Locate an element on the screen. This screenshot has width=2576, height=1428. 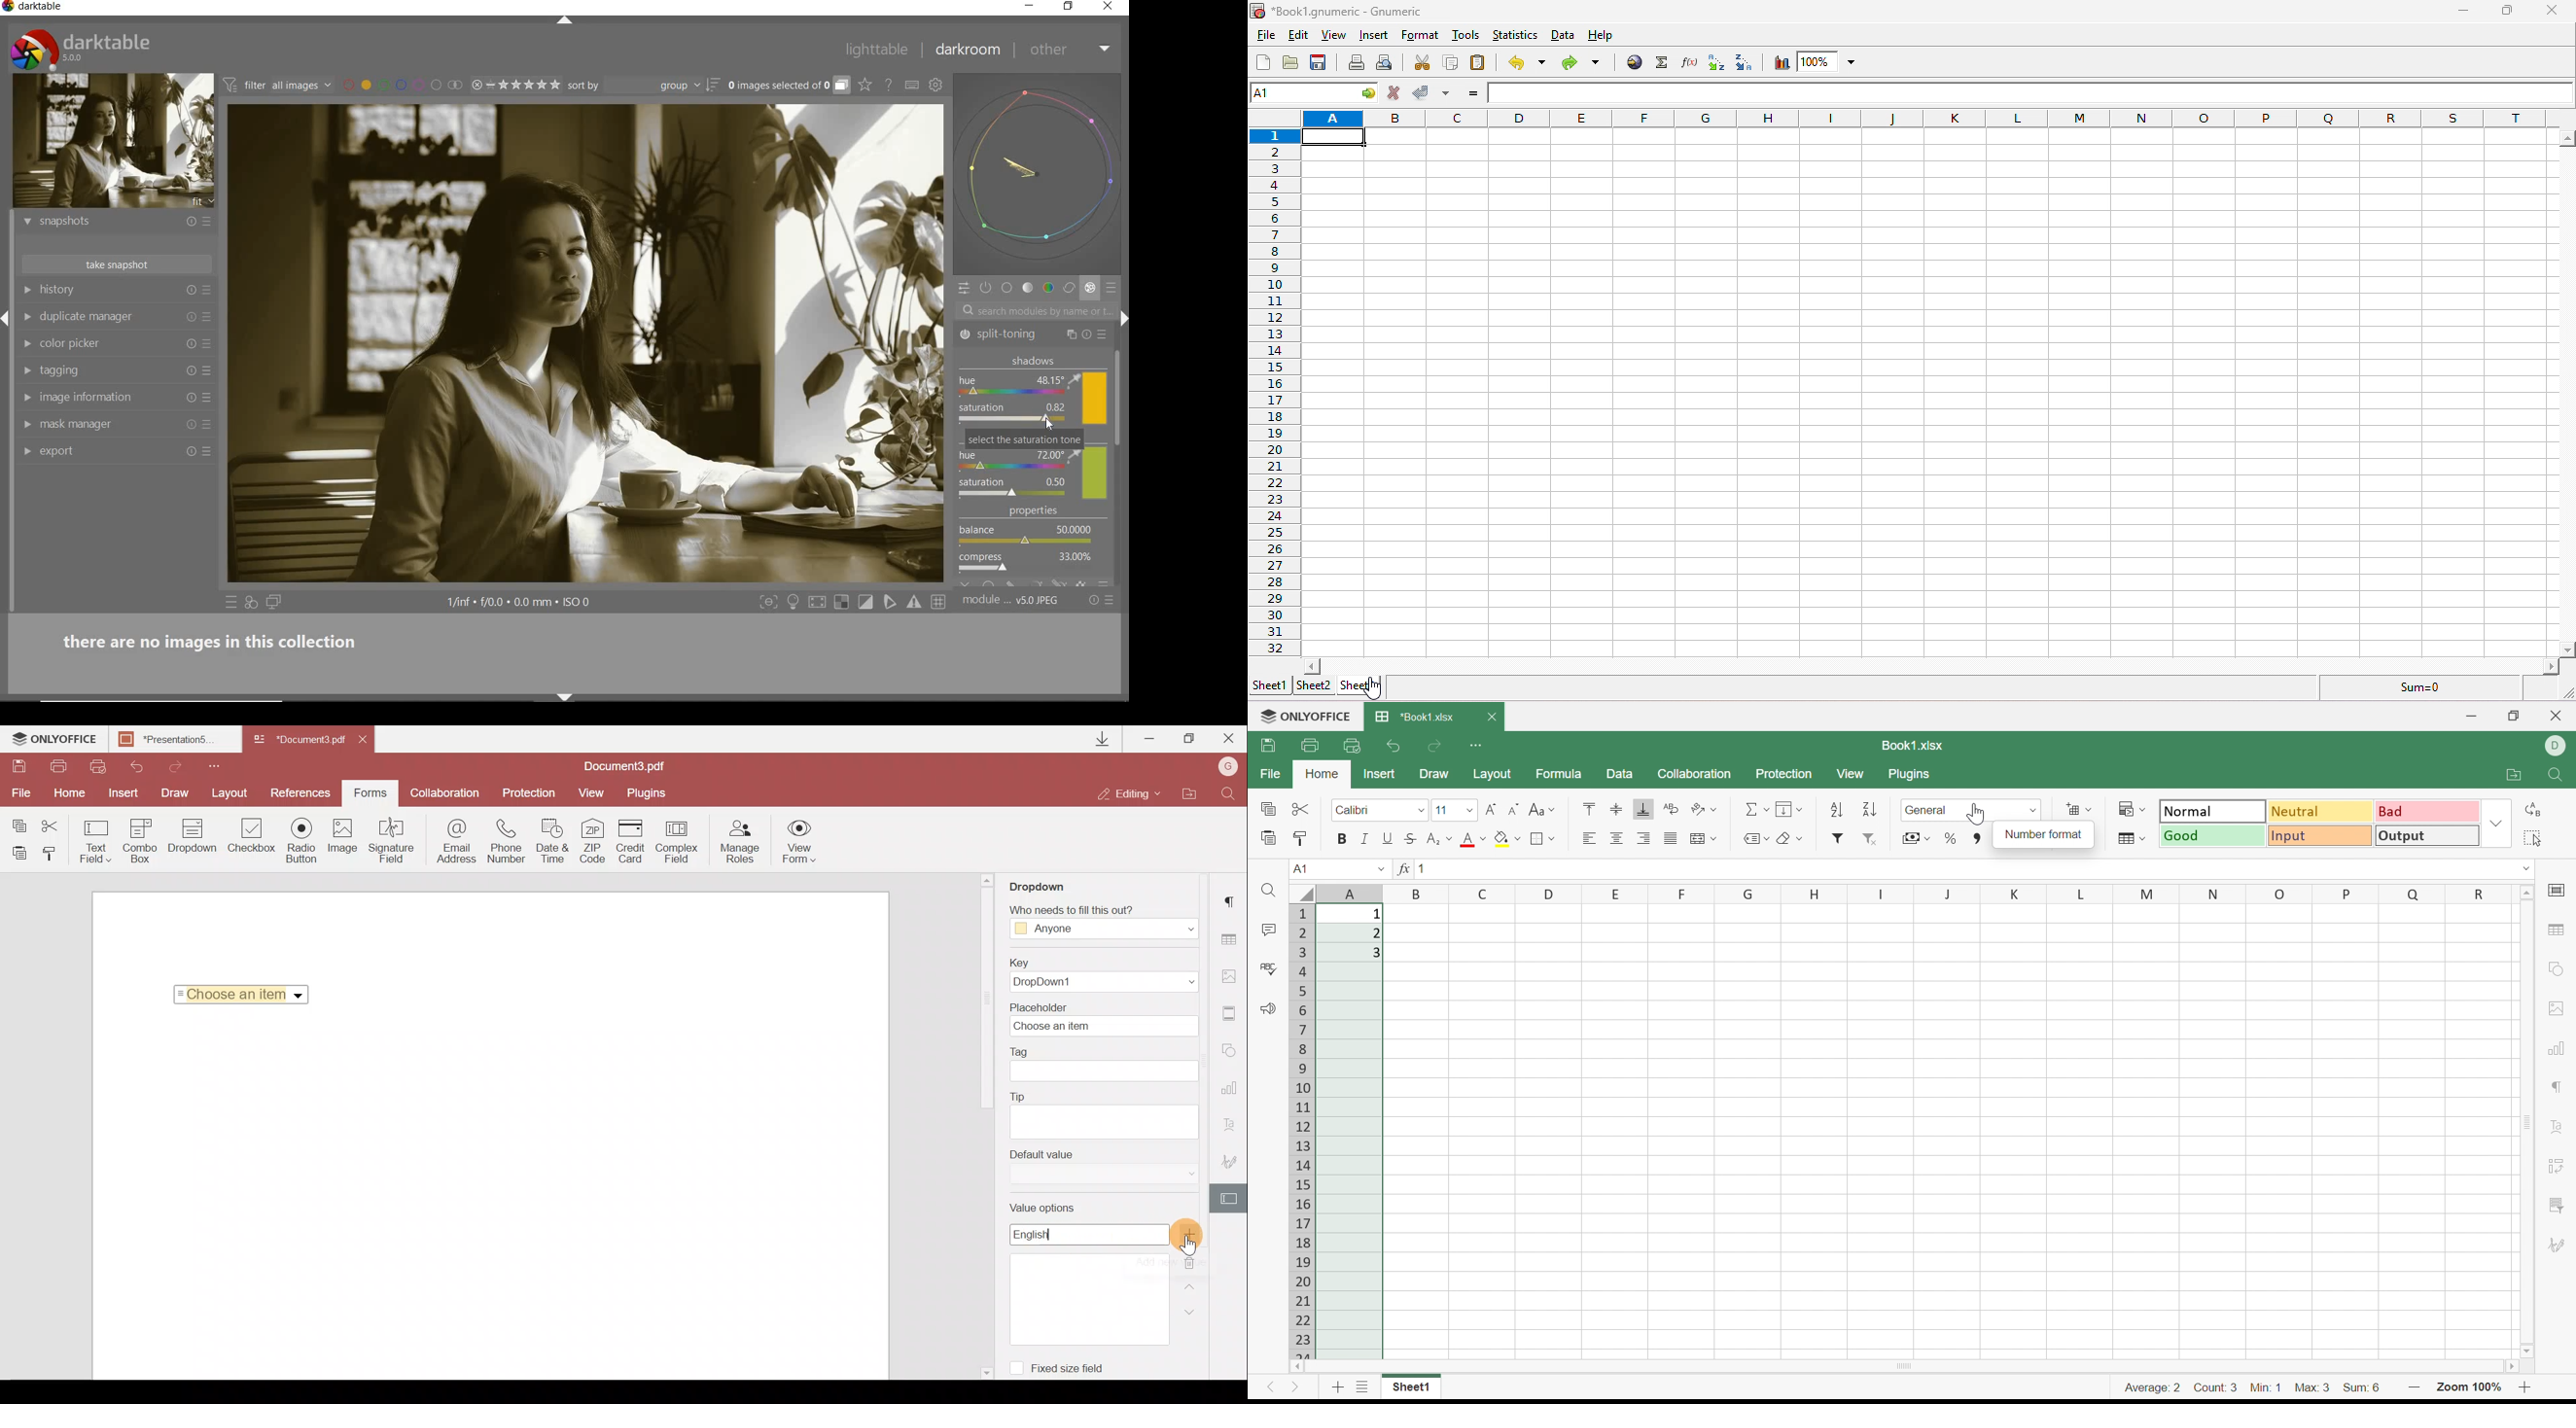
Print file is located at coordinates (1311, 746).